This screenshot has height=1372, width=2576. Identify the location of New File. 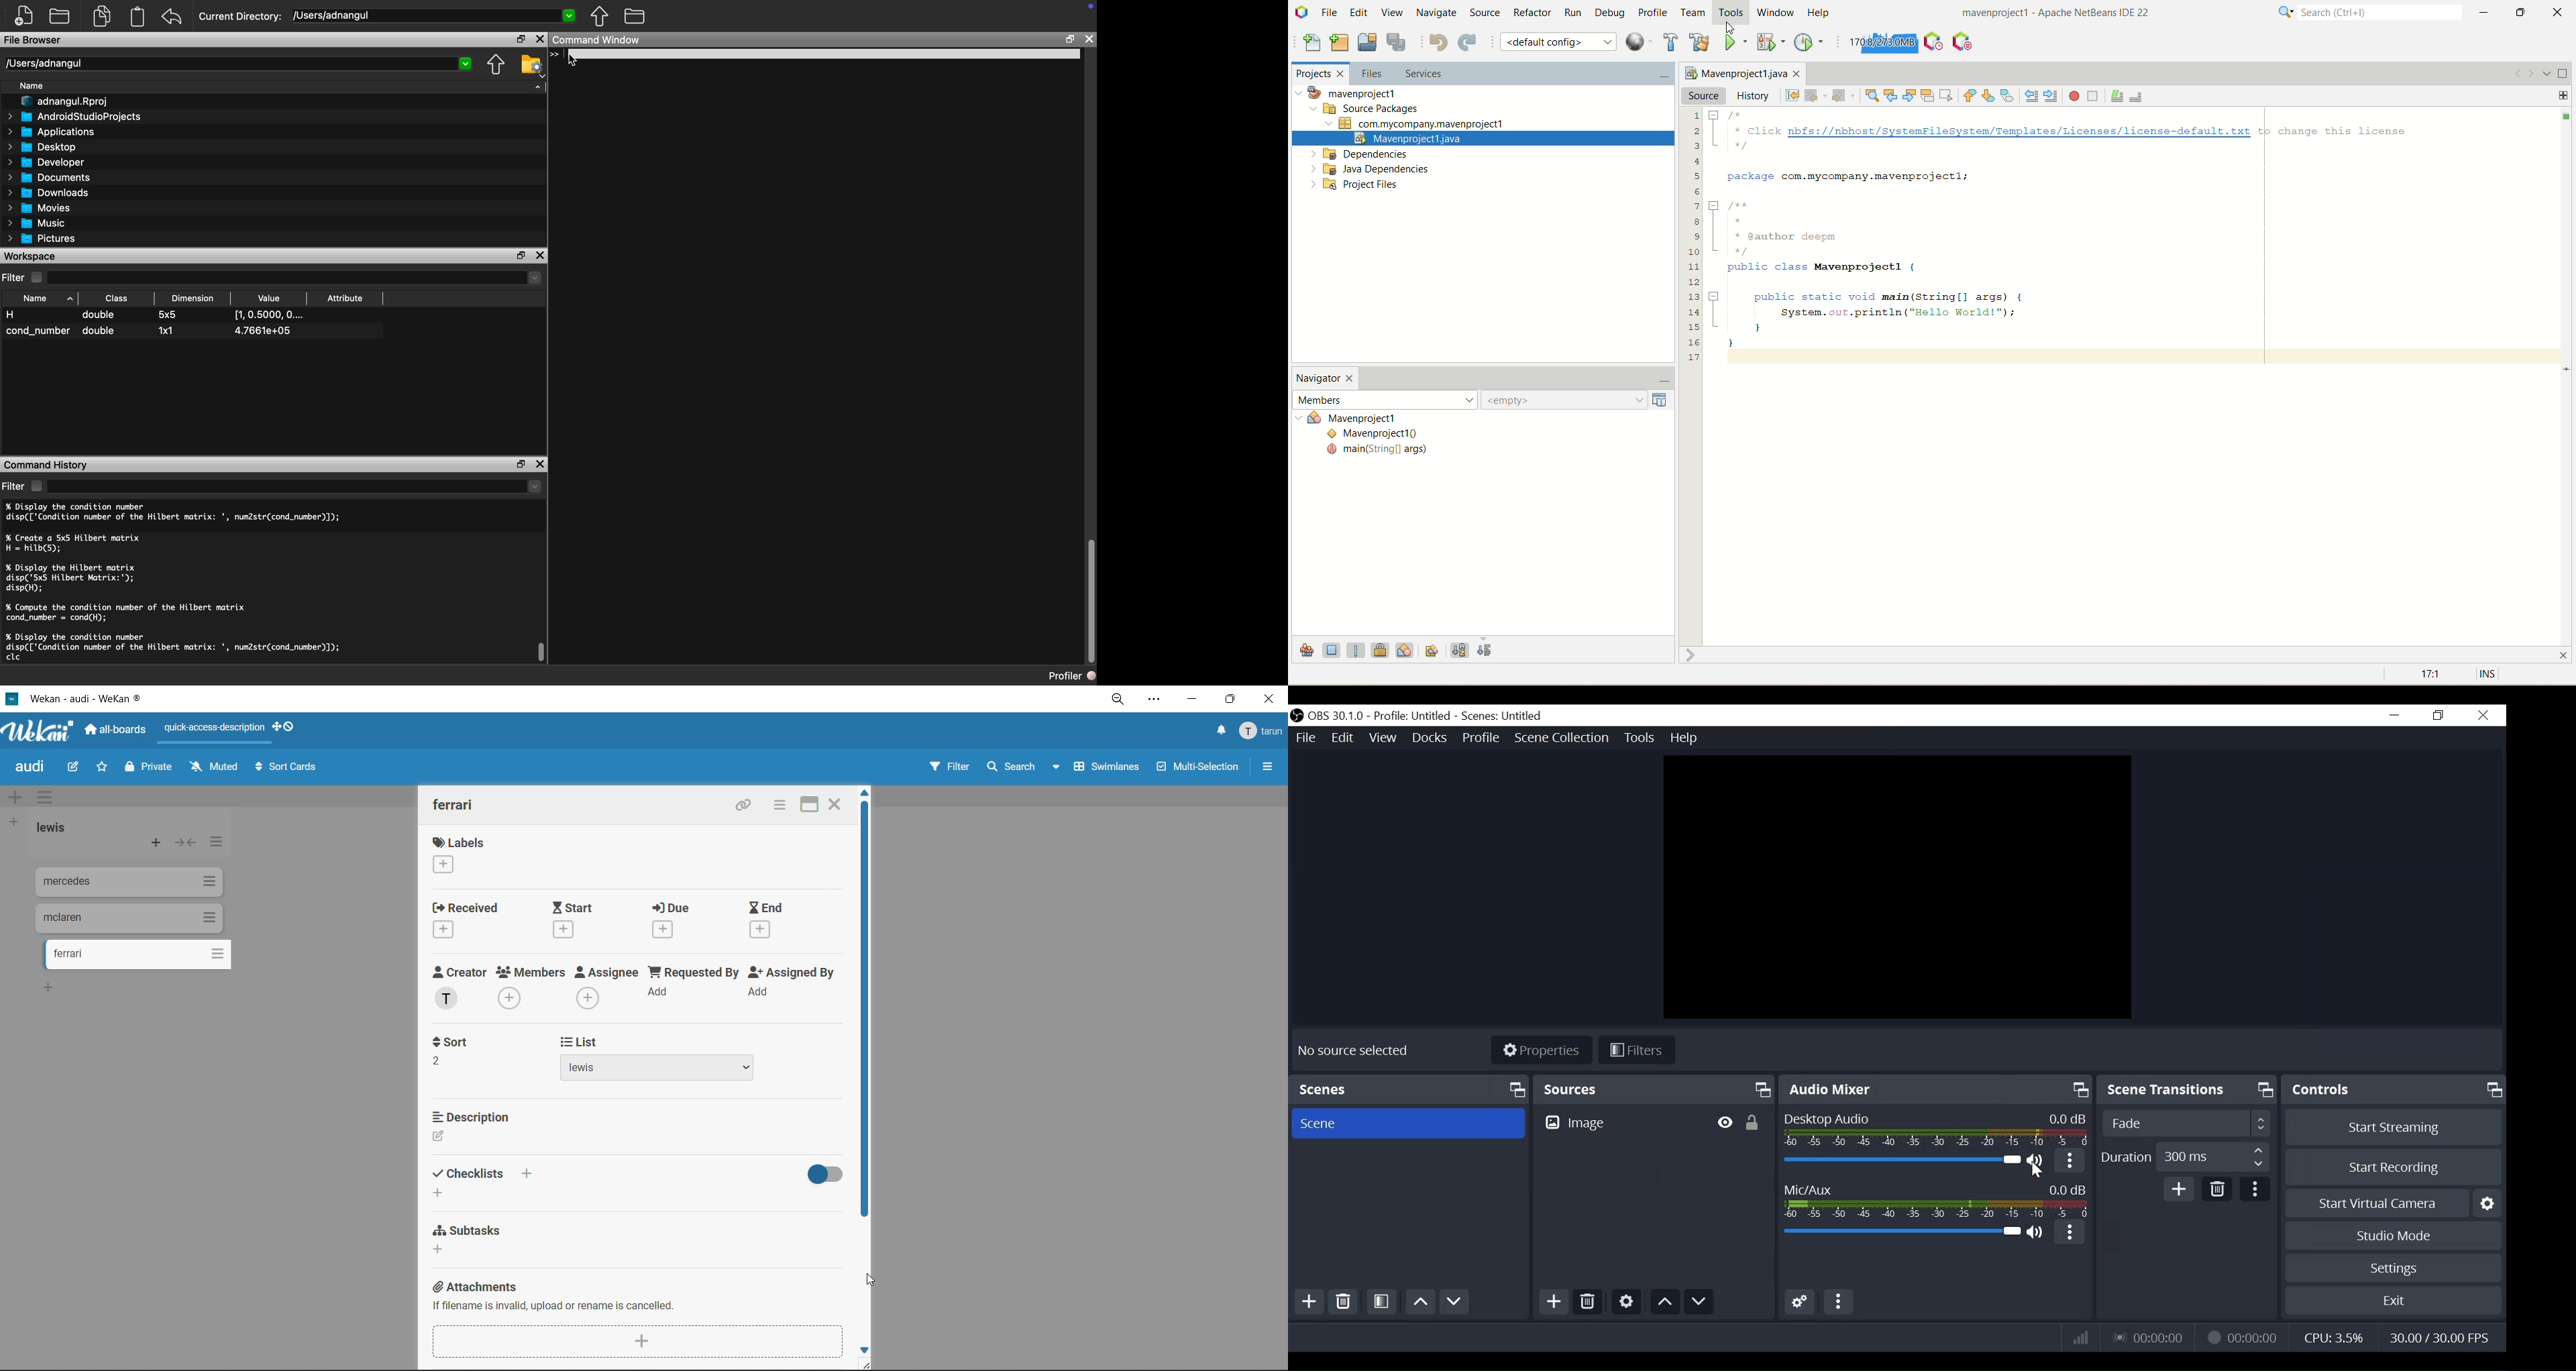
(22, 17).